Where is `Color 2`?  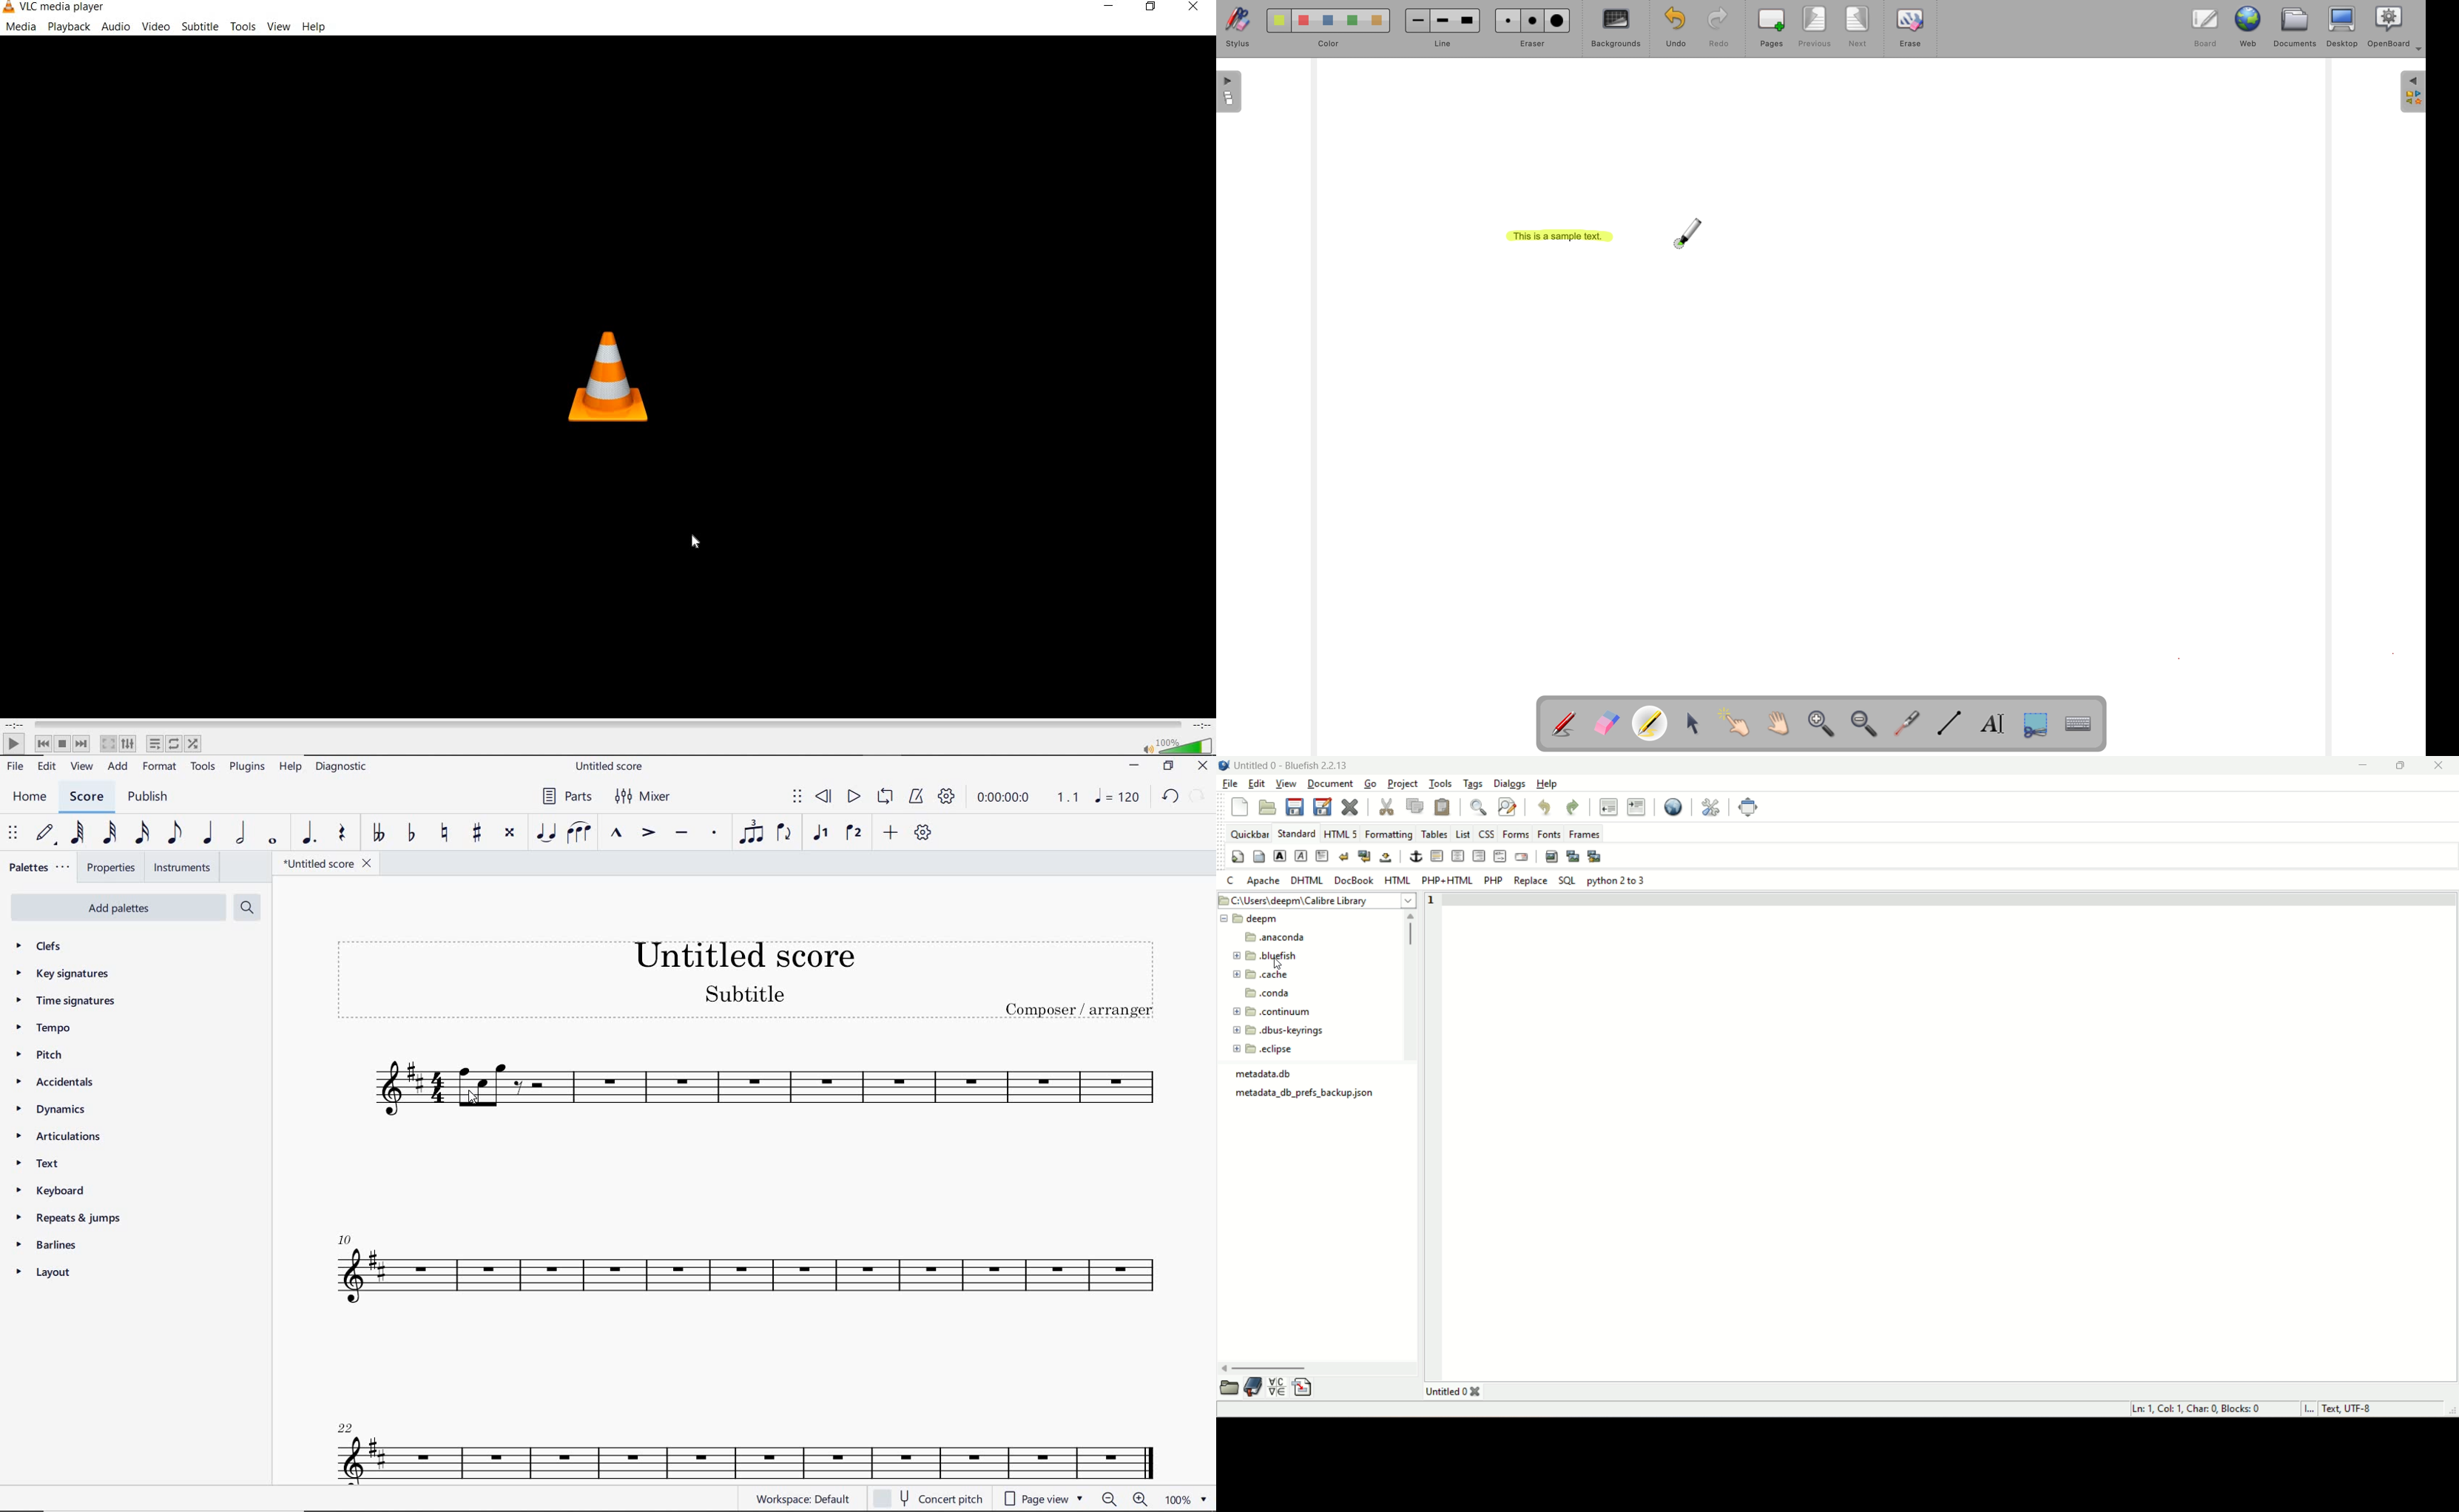
Color 2 is located at coordinates (1304, 21).